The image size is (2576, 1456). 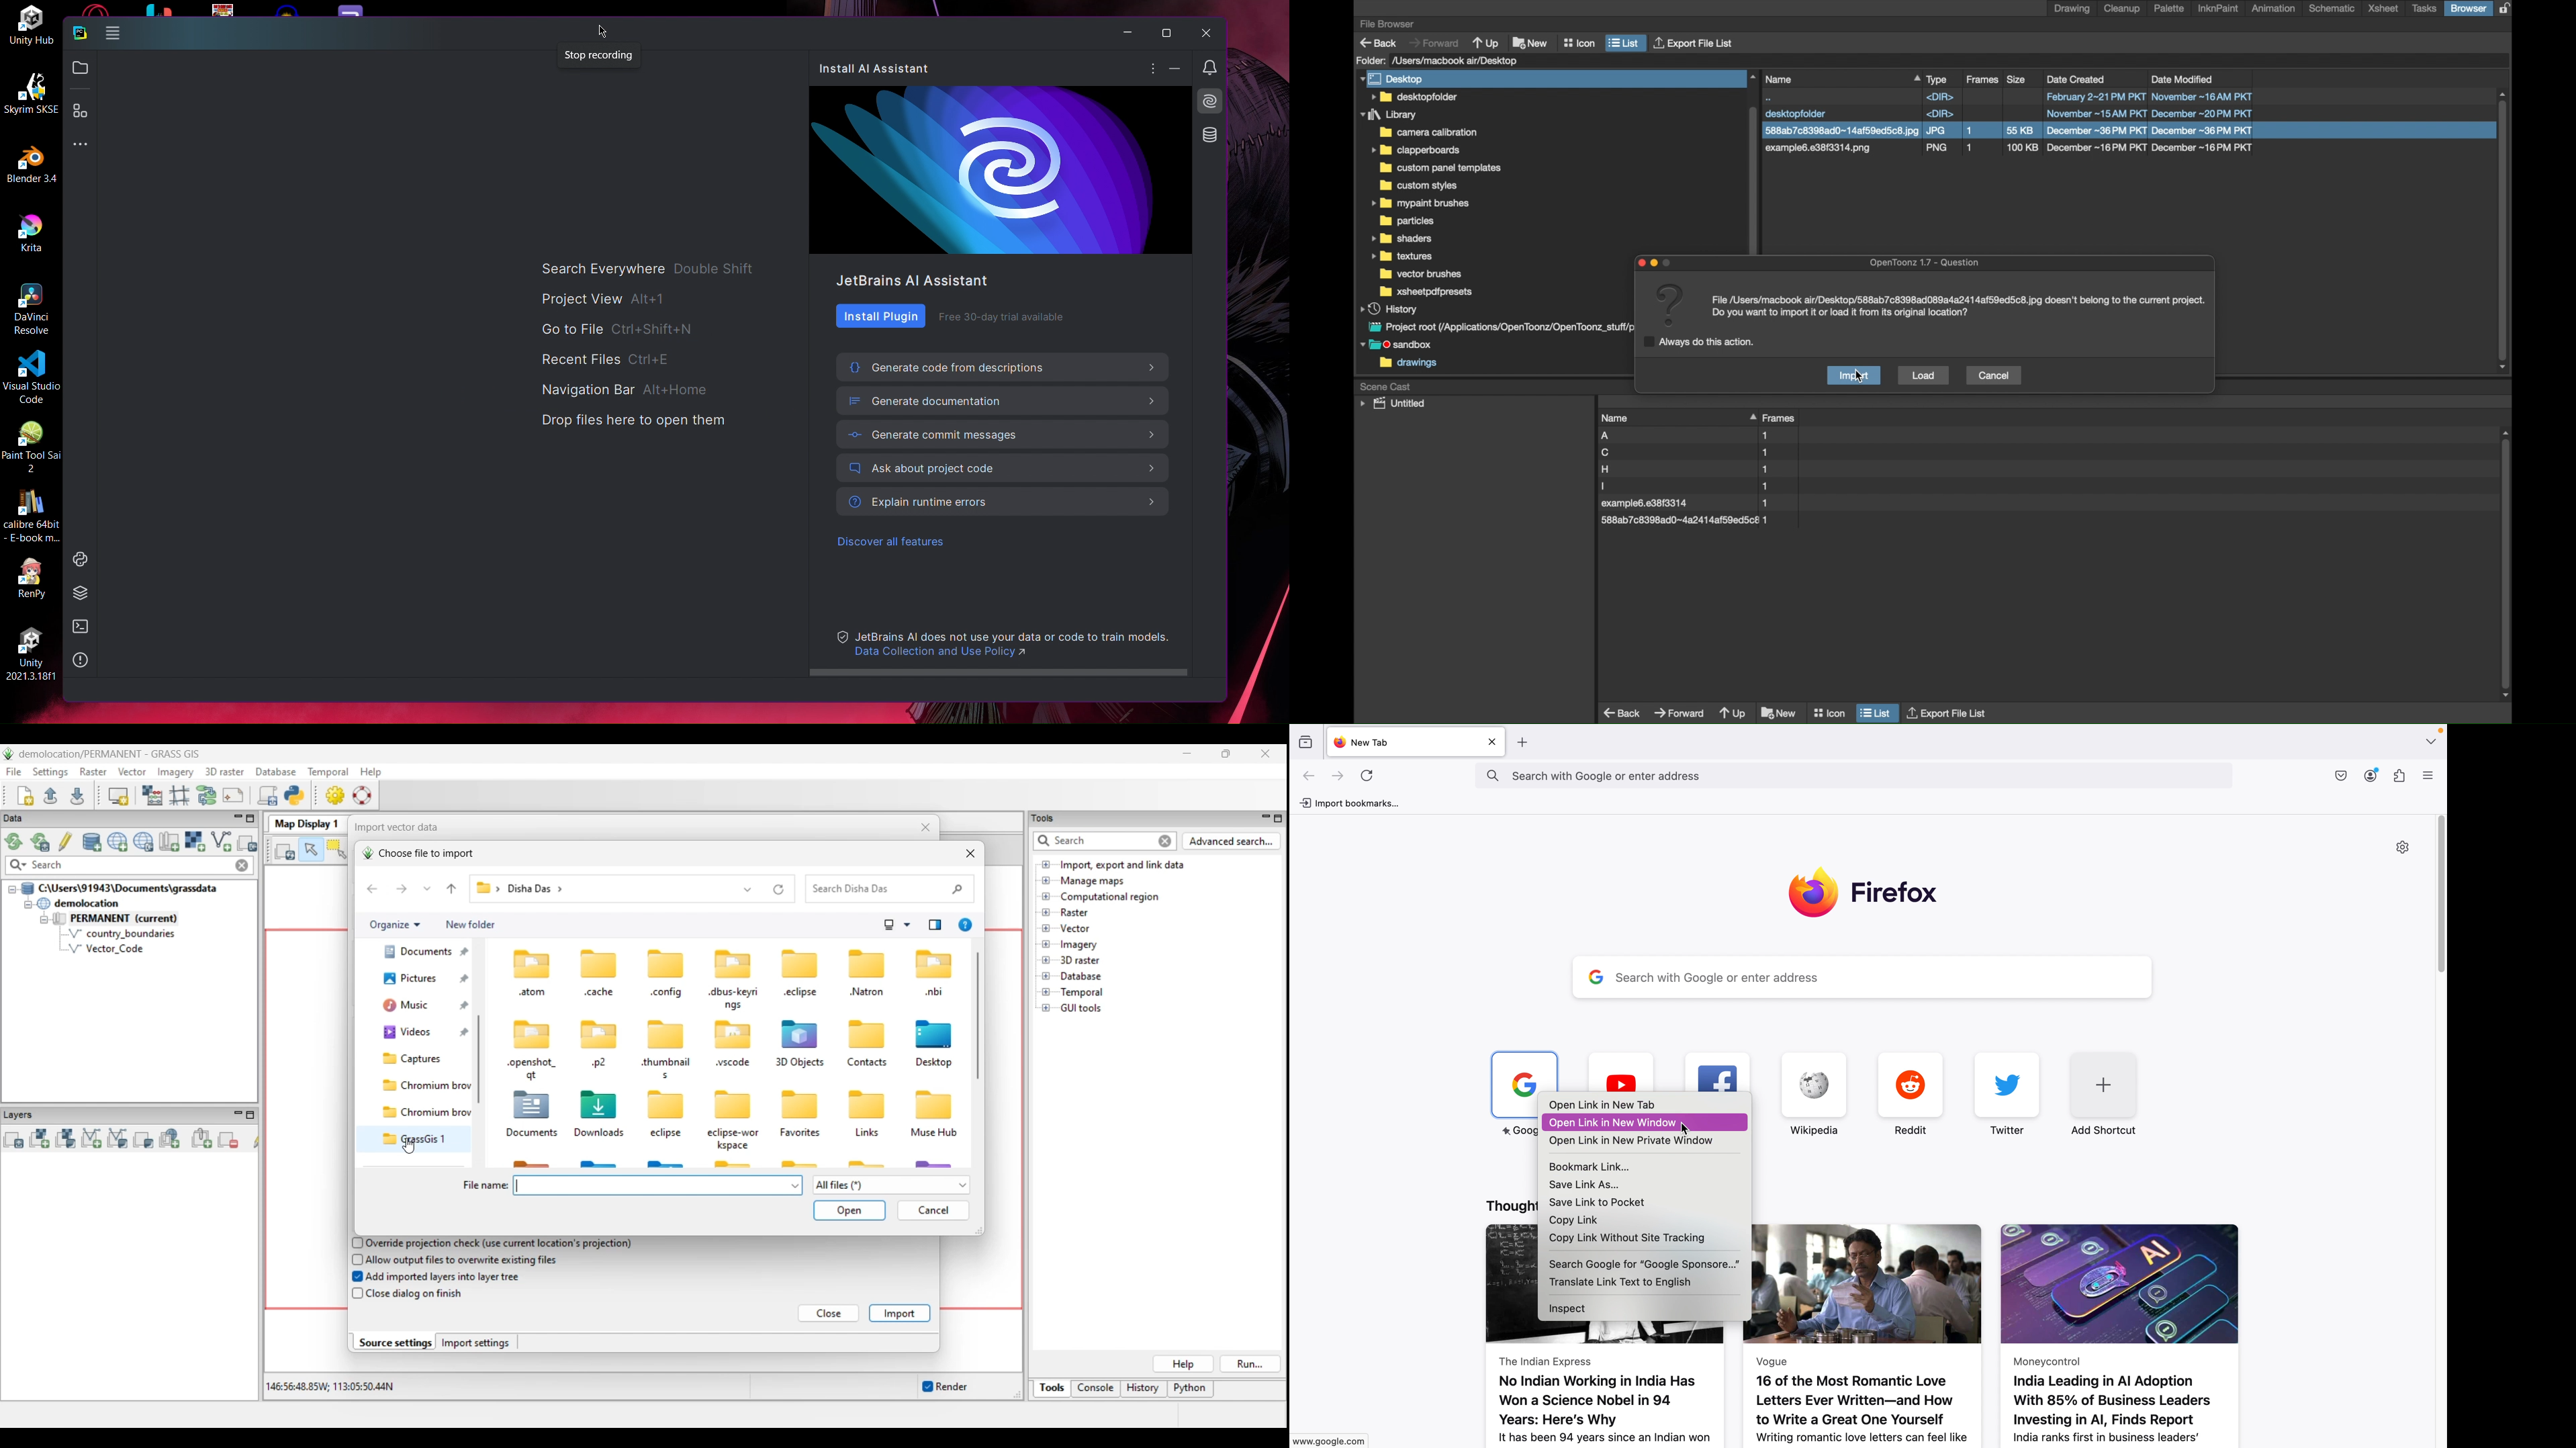 I want to click on wikipedia, so click(x=1807, y=1094).